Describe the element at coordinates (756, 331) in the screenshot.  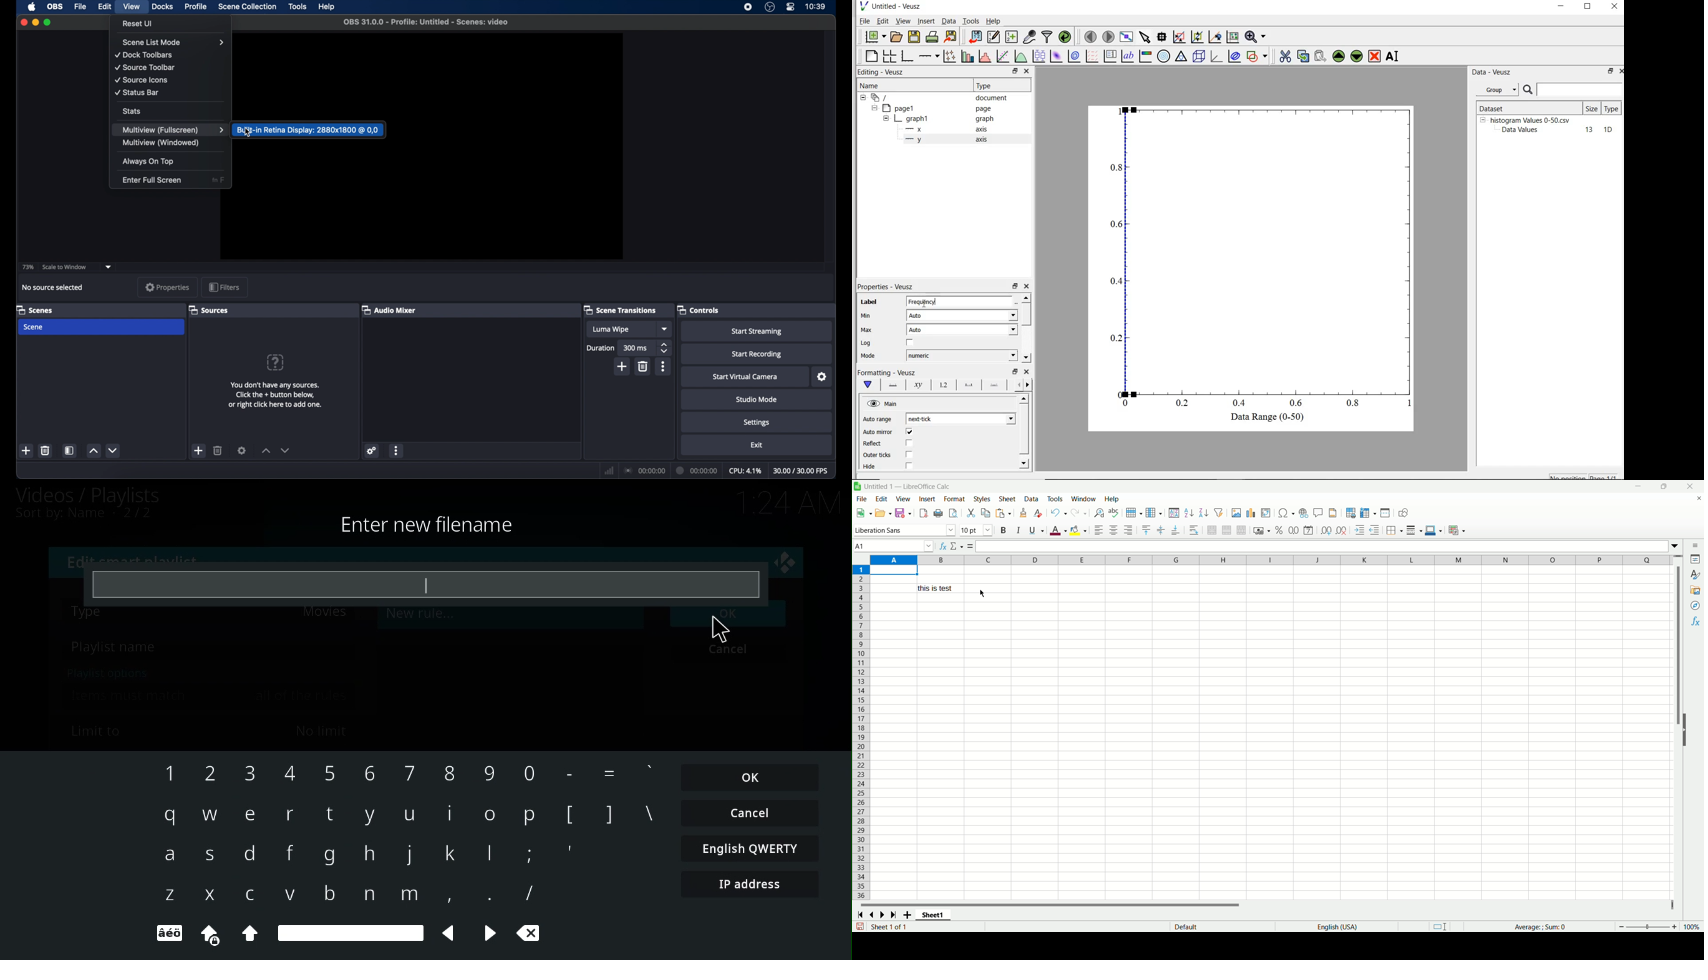
I see `Start Streaming` at that location.